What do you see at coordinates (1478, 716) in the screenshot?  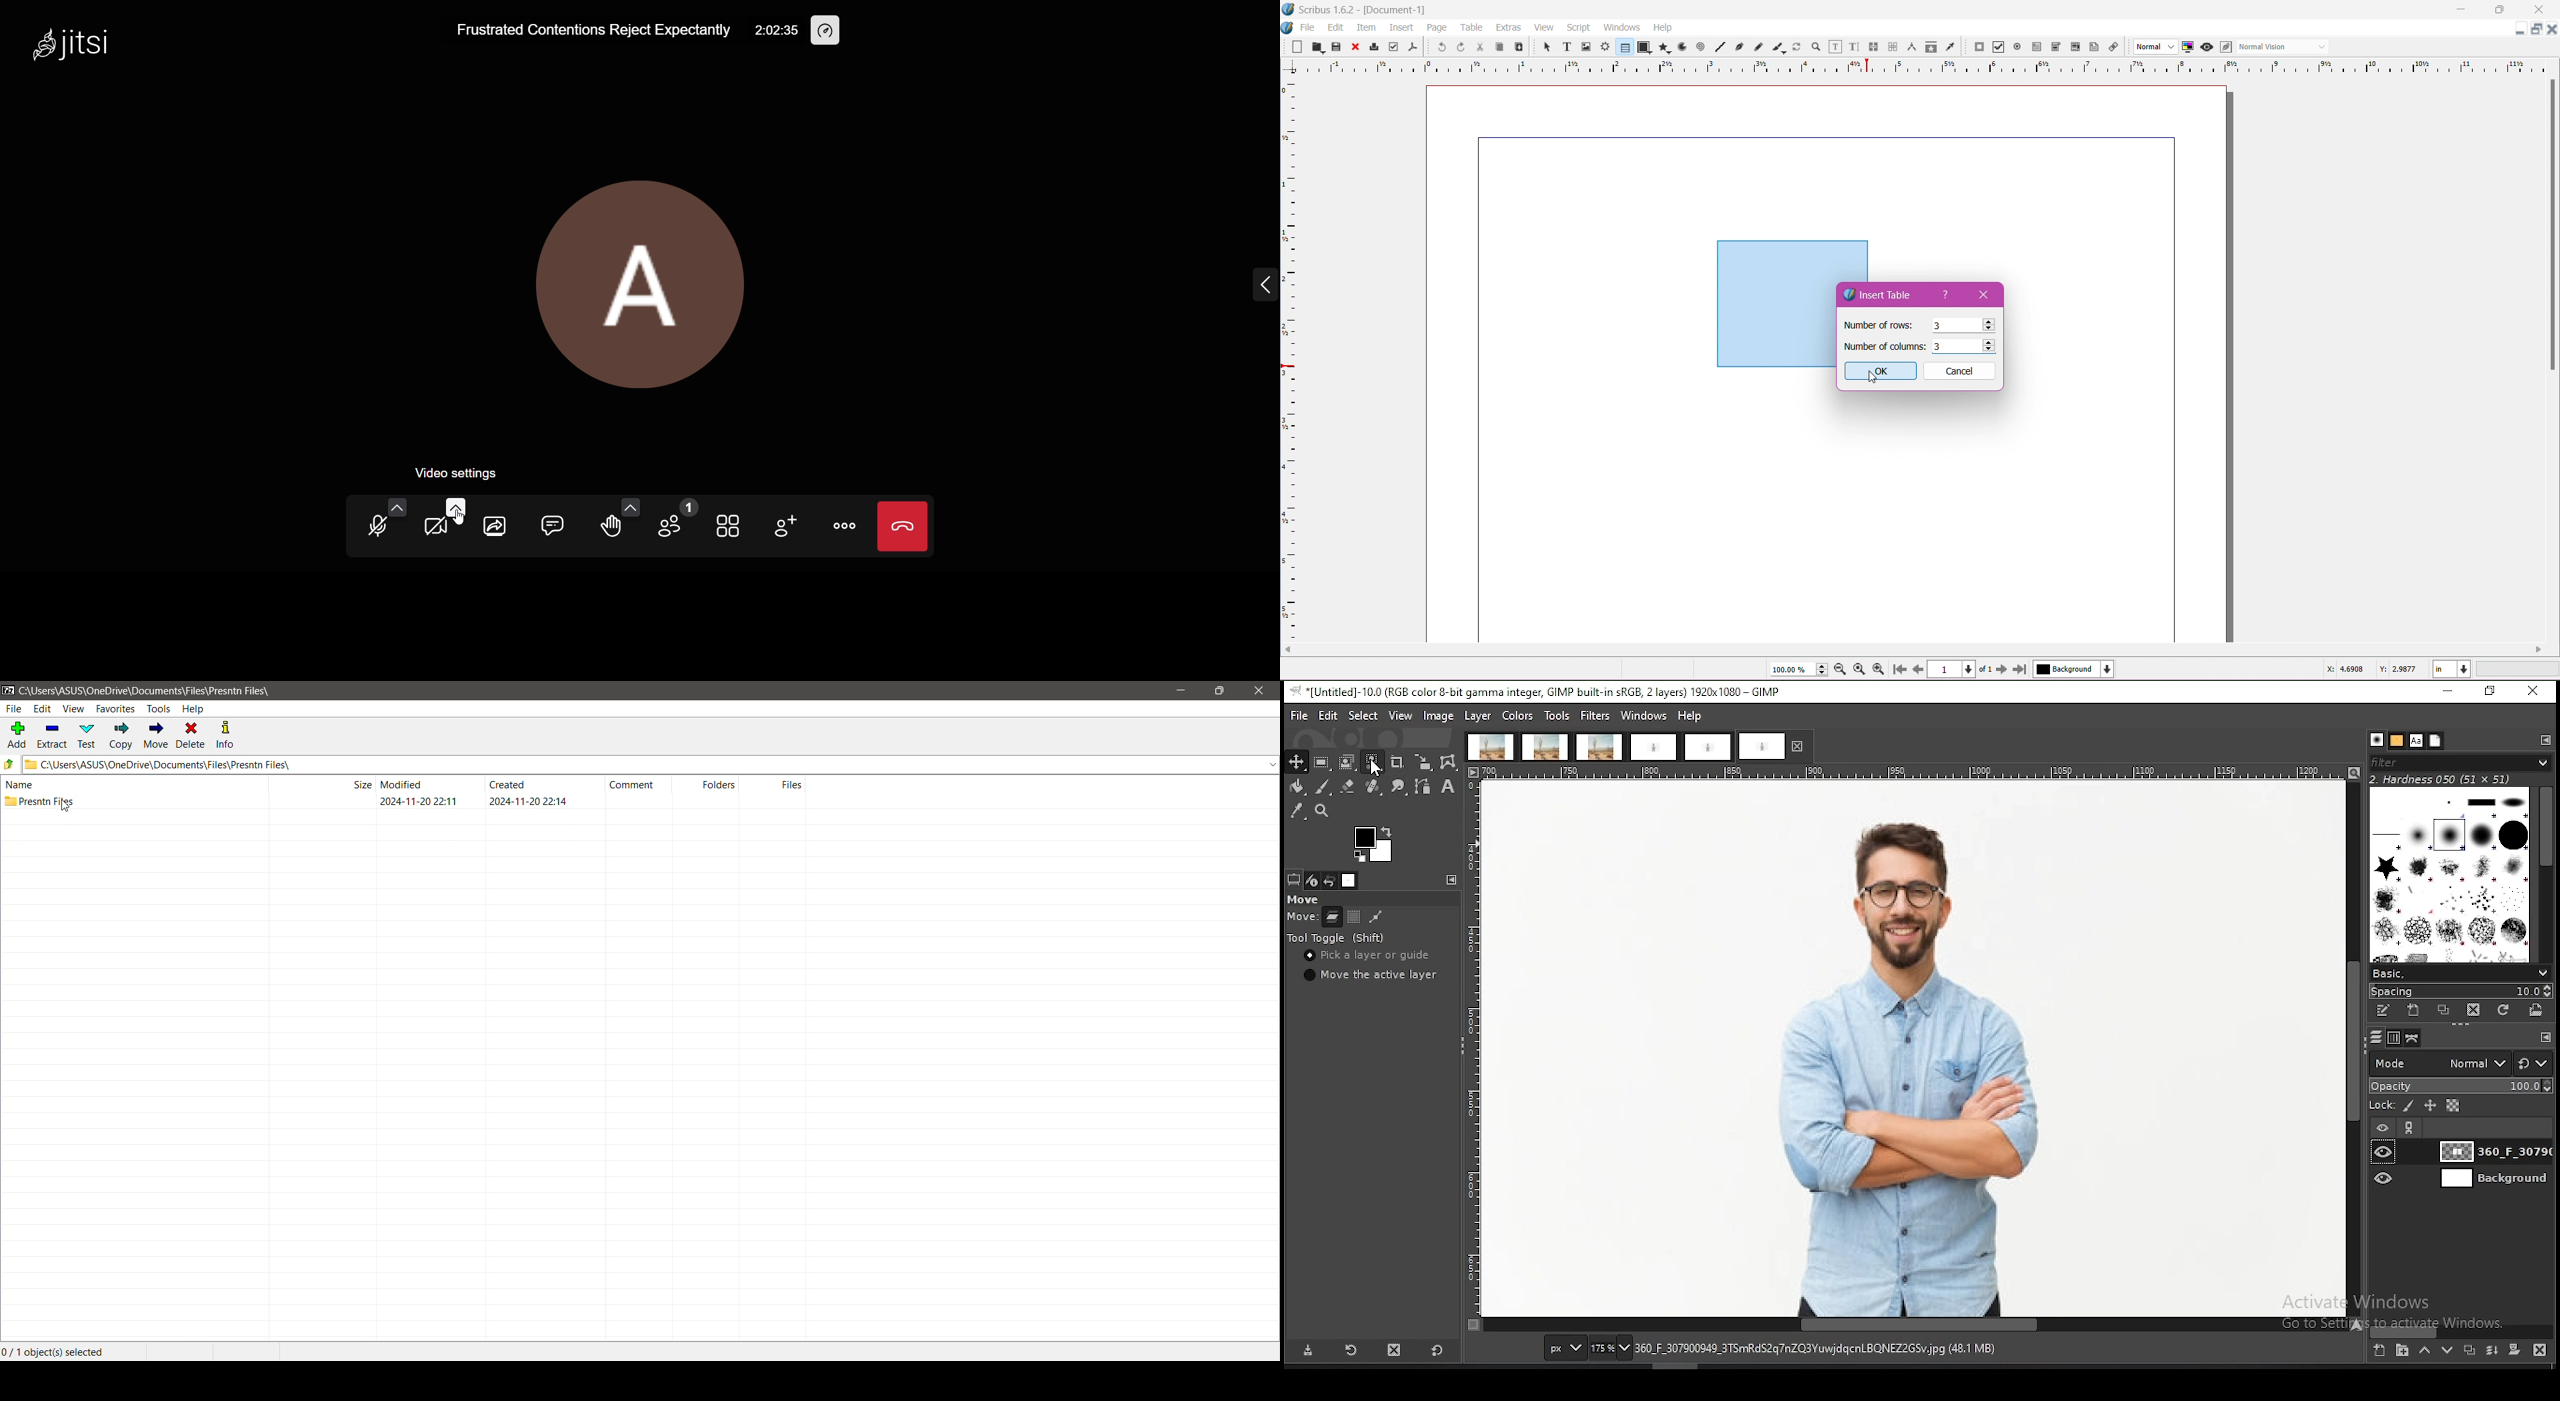 I see `layer` at bounding box center [1478, 716].